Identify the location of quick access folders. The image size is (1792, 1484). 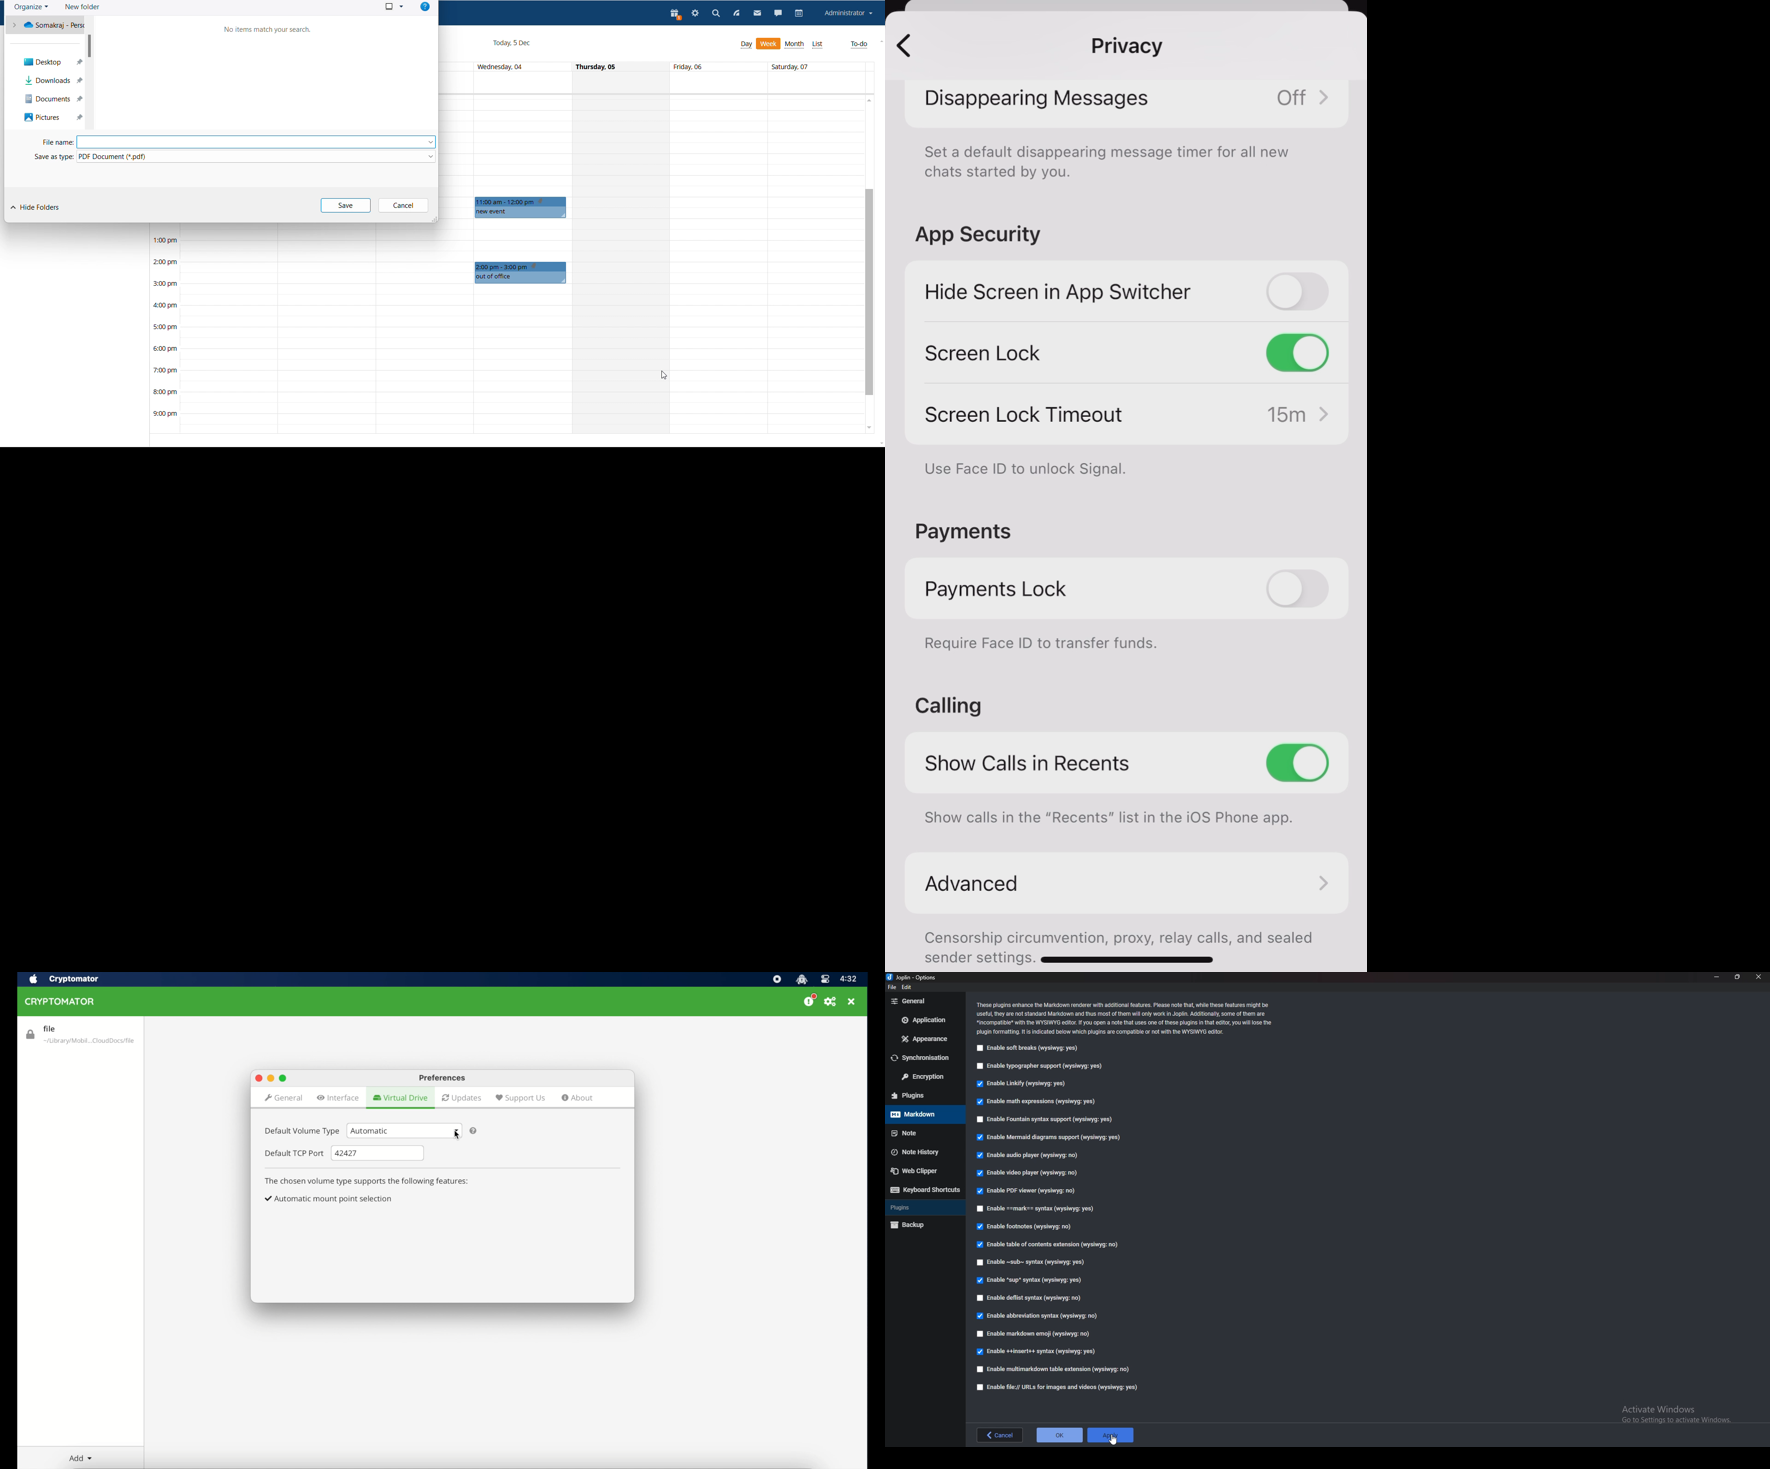
(45, 24).